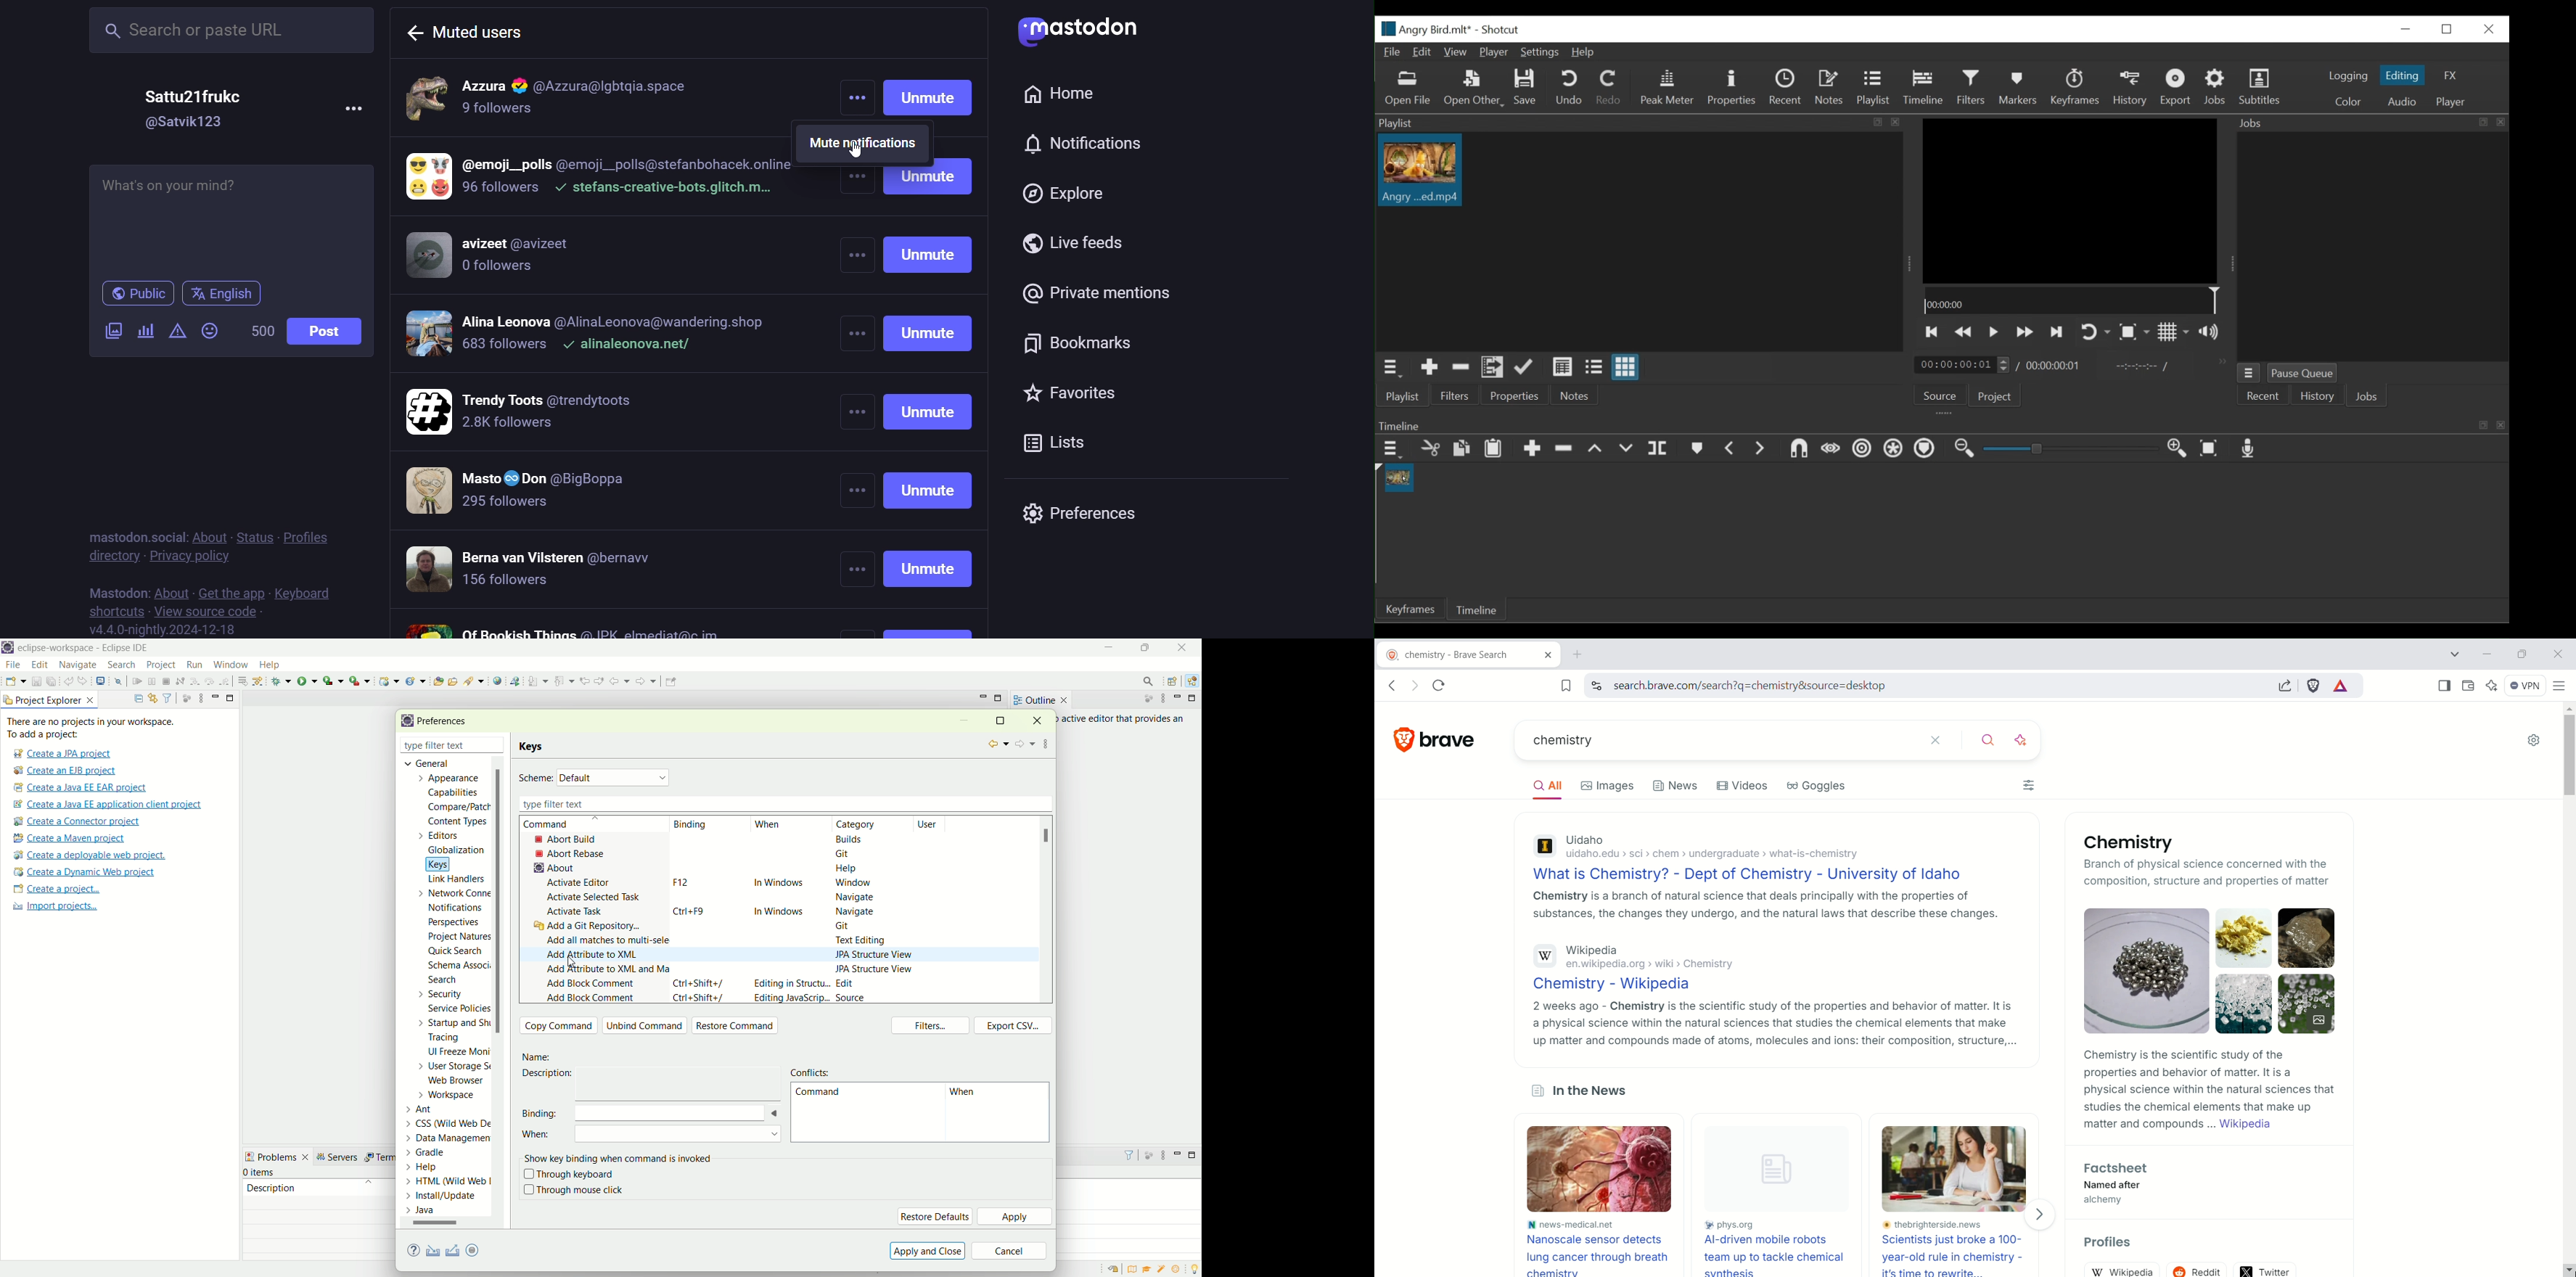  What do you see at coordinates (305, 539) in the screenshot?
I see `profiles` at bounding box center [305, 539].